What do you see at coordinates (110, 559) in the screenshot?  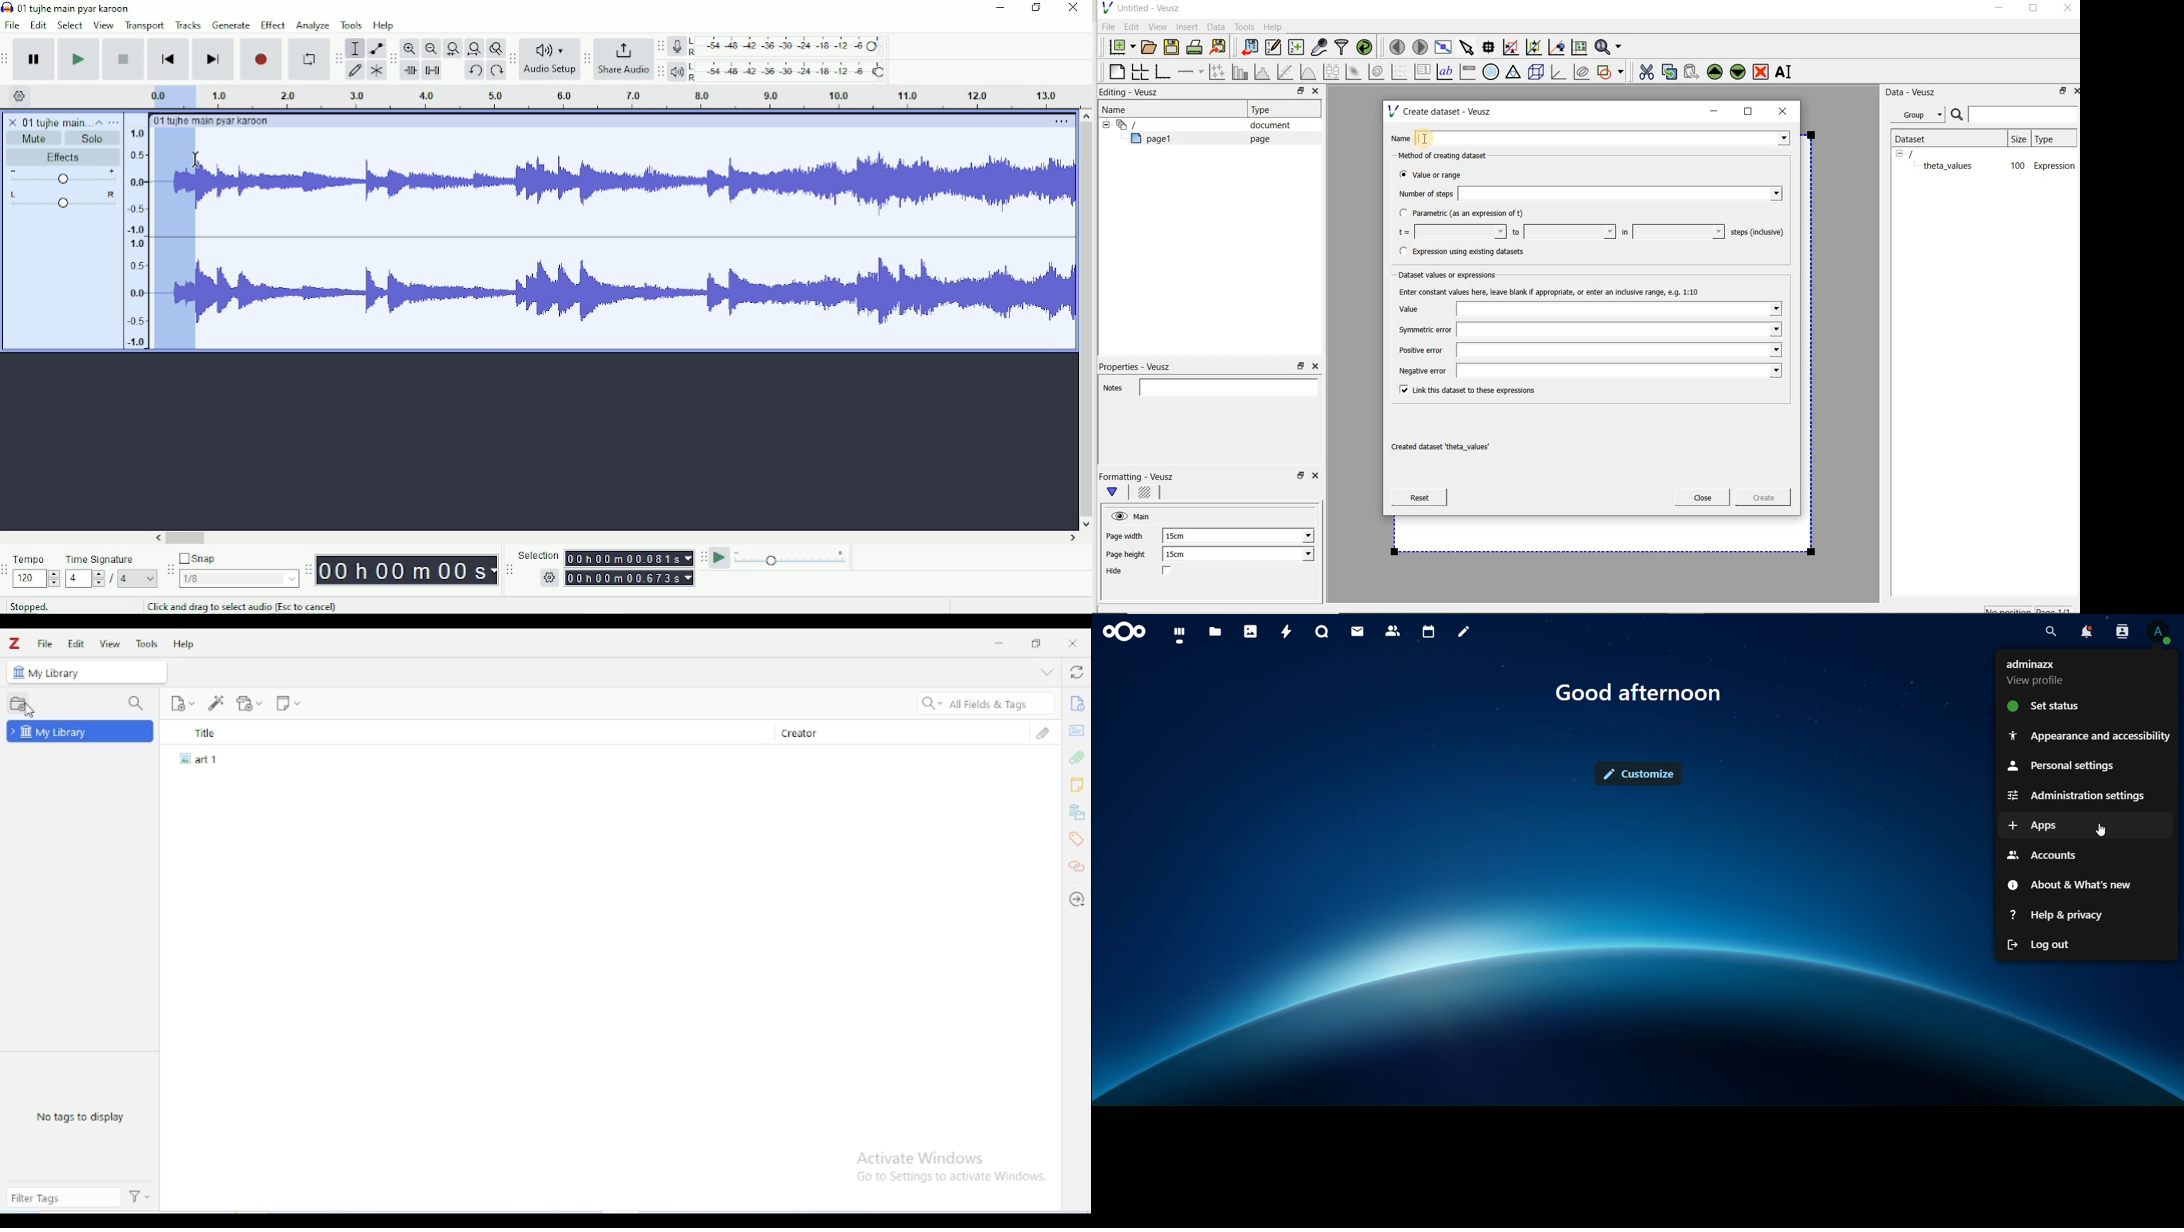 I see `Time Signature` at bounding box center [110, 559].